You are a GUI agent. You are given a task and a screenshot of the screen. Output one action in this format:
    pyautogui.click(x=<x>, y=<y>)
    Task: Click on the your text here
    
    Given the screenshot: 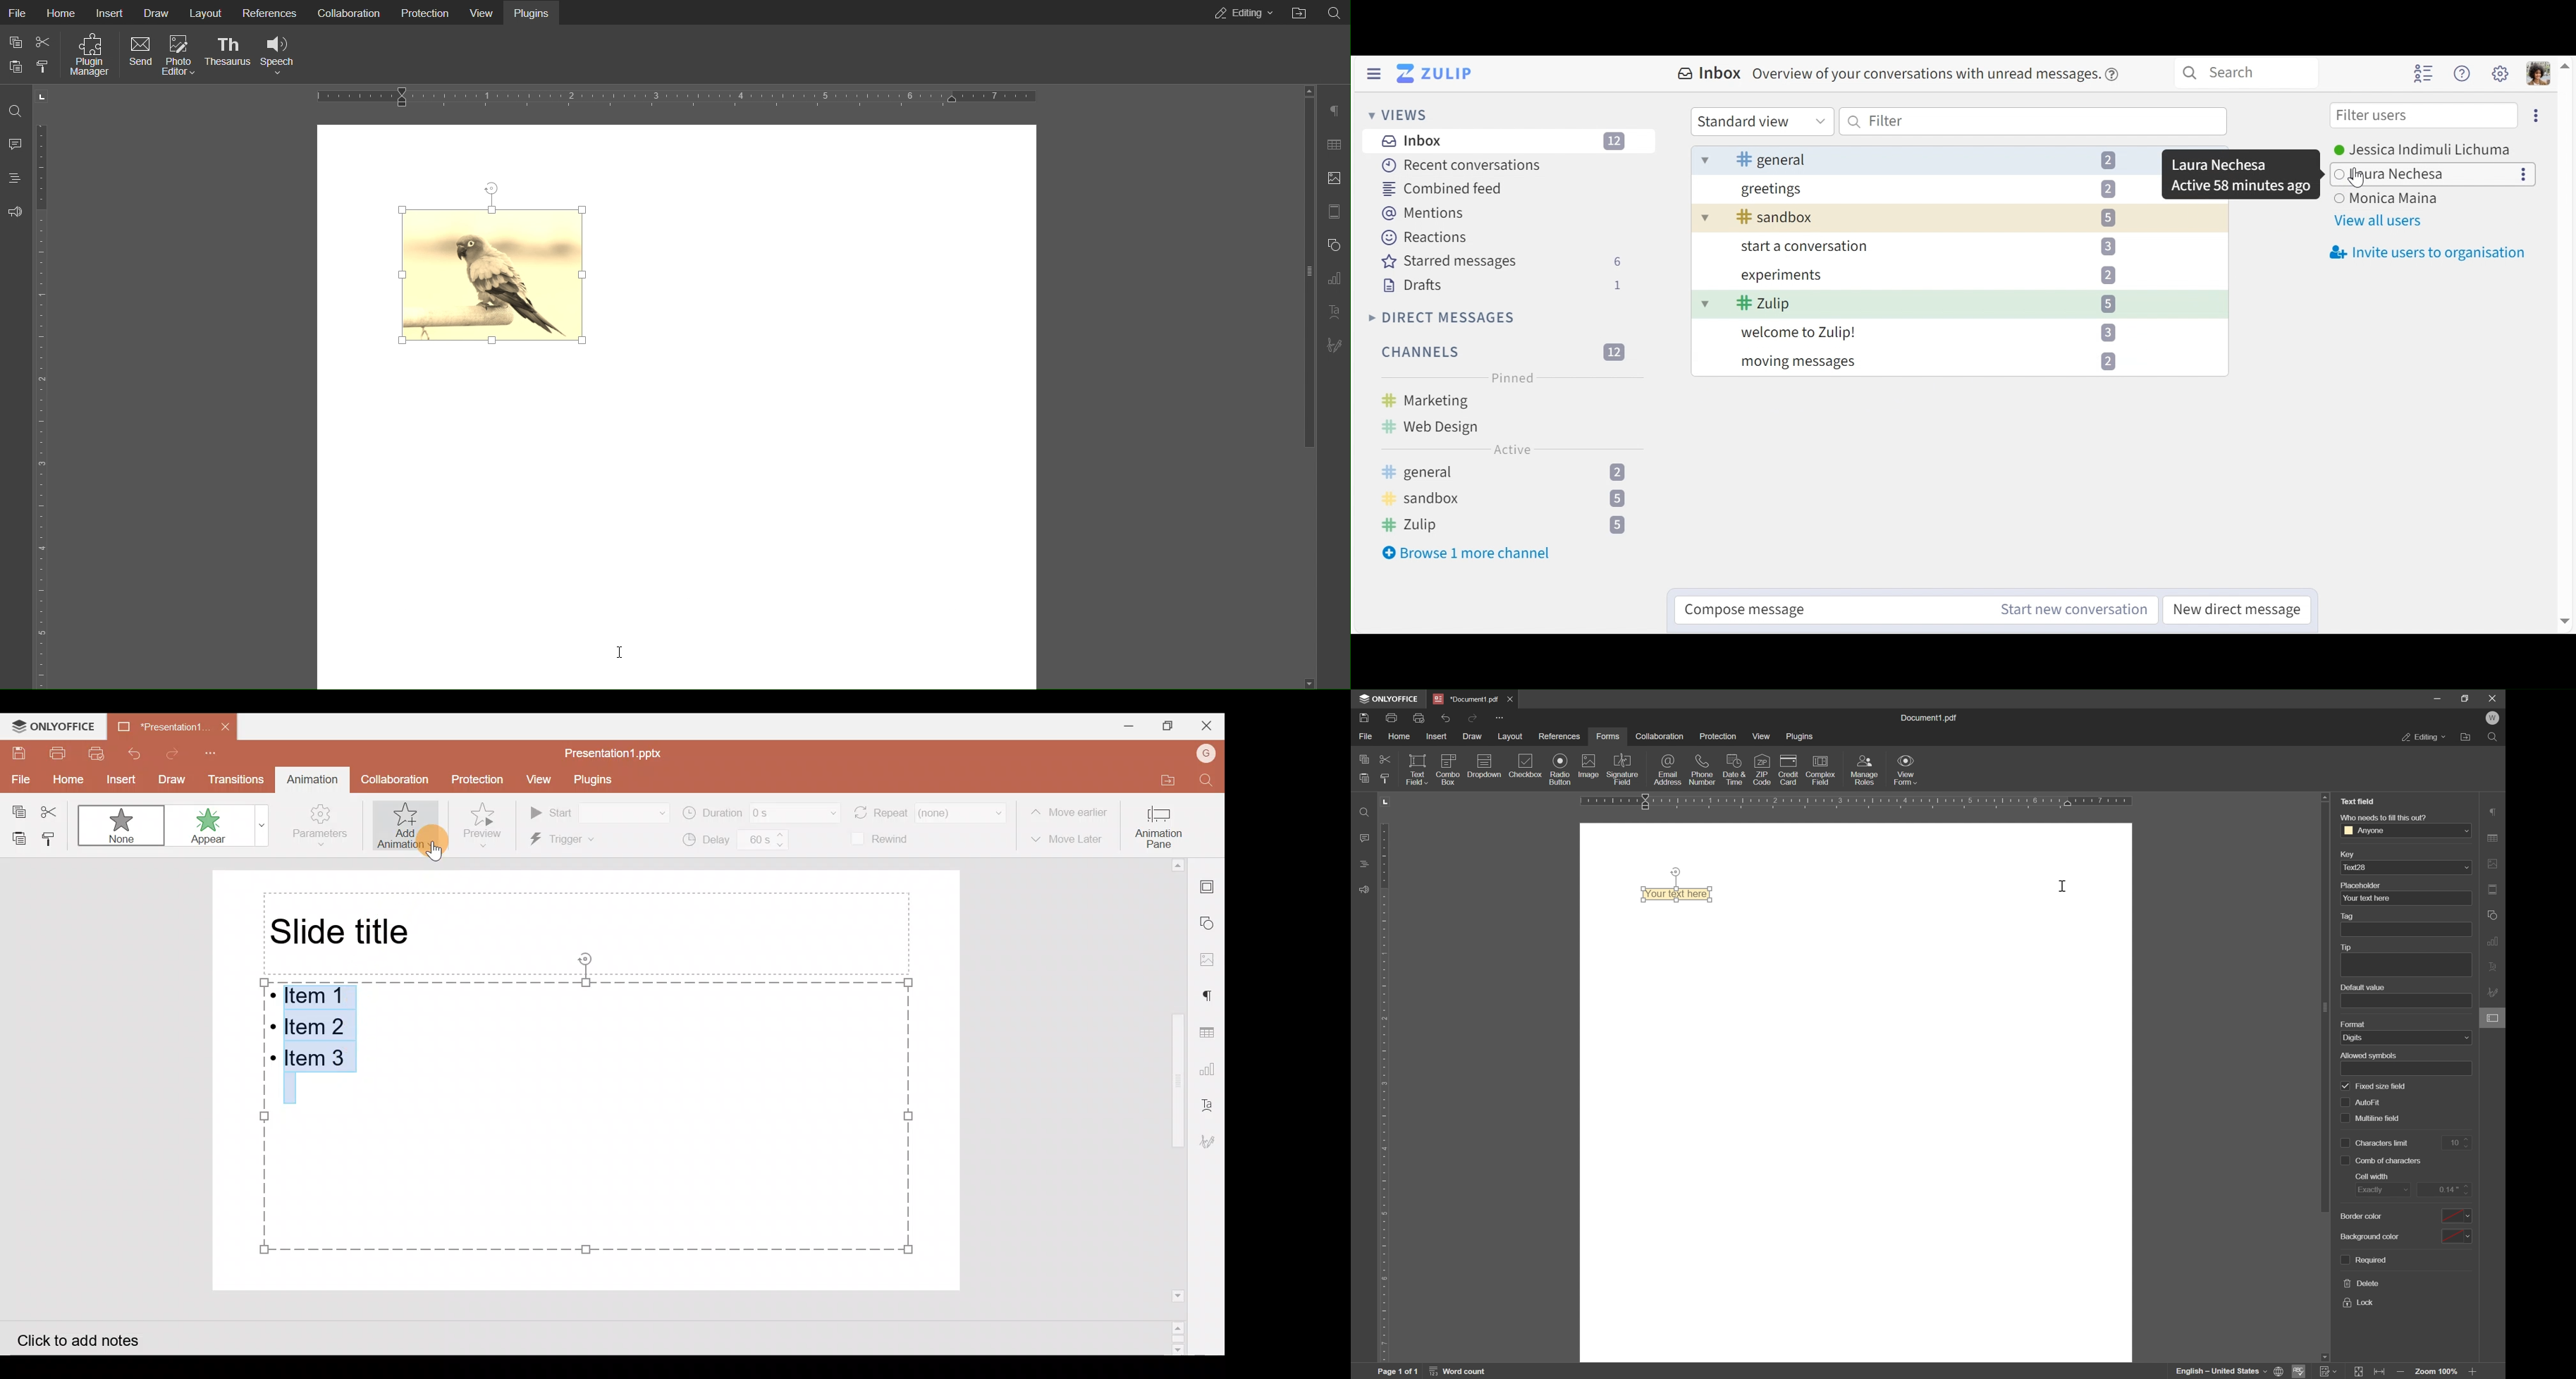 What is the action you would take?
    pyautogui.click(x=2404, y=899)
    